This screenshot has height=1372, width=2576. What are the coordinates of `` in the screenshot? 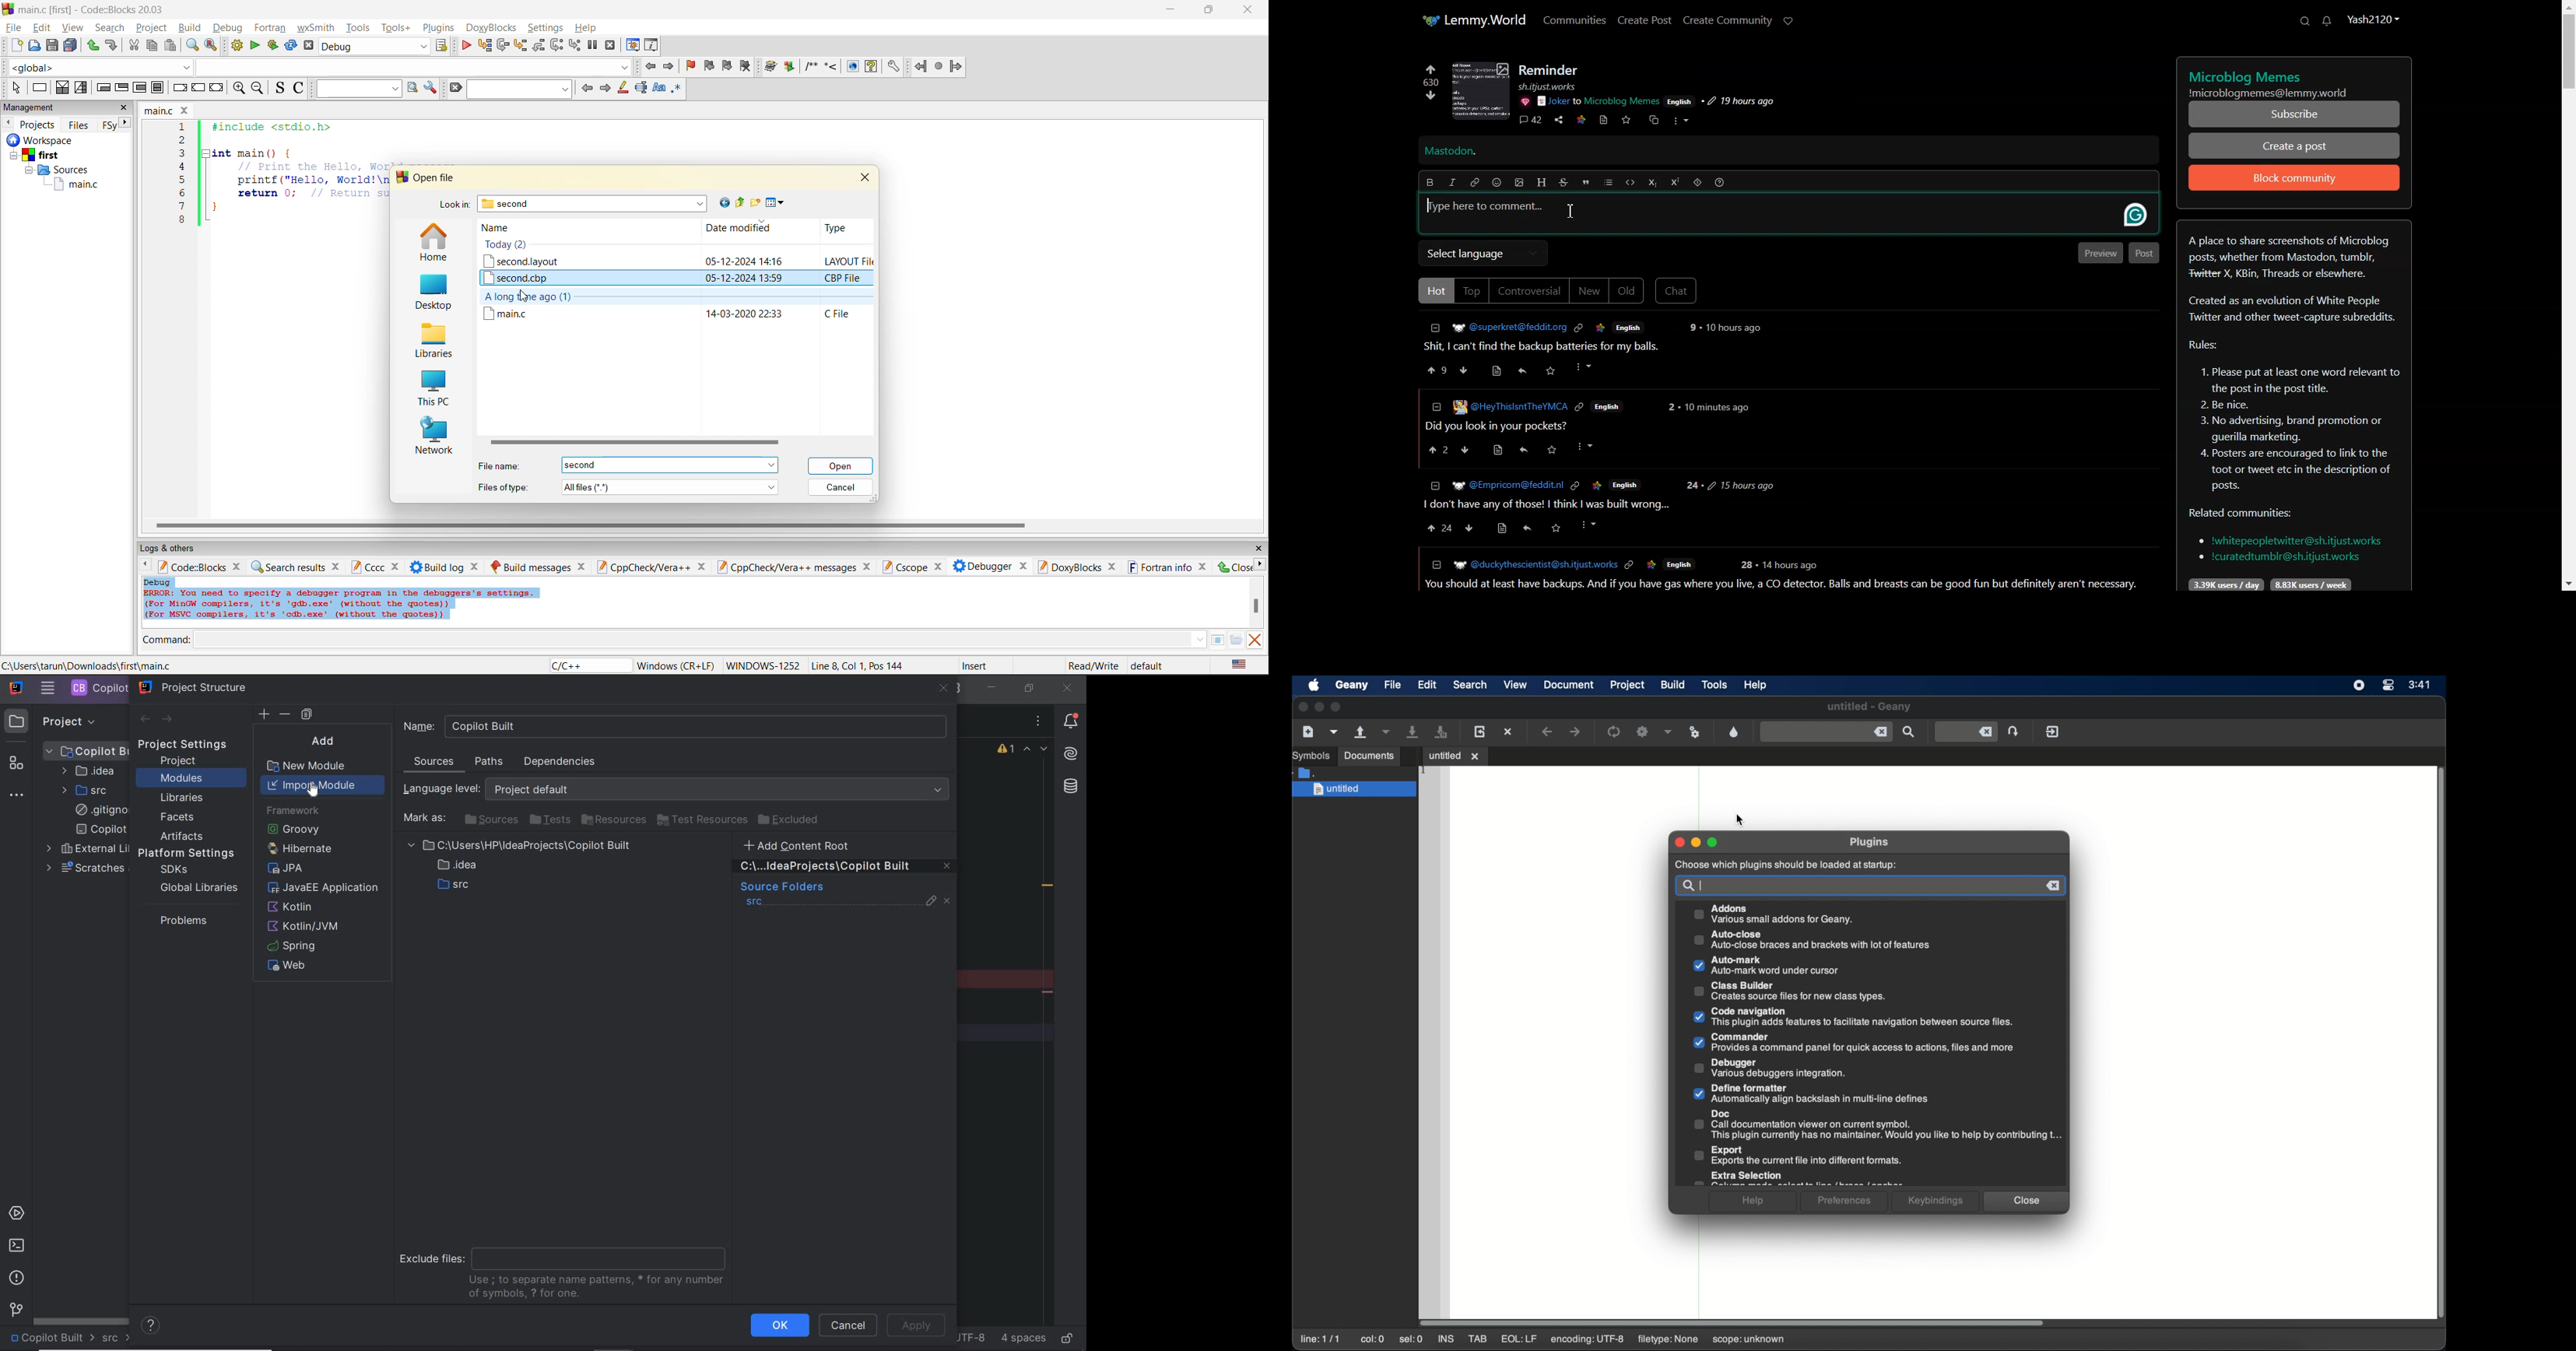 It's located at (1680, 101).